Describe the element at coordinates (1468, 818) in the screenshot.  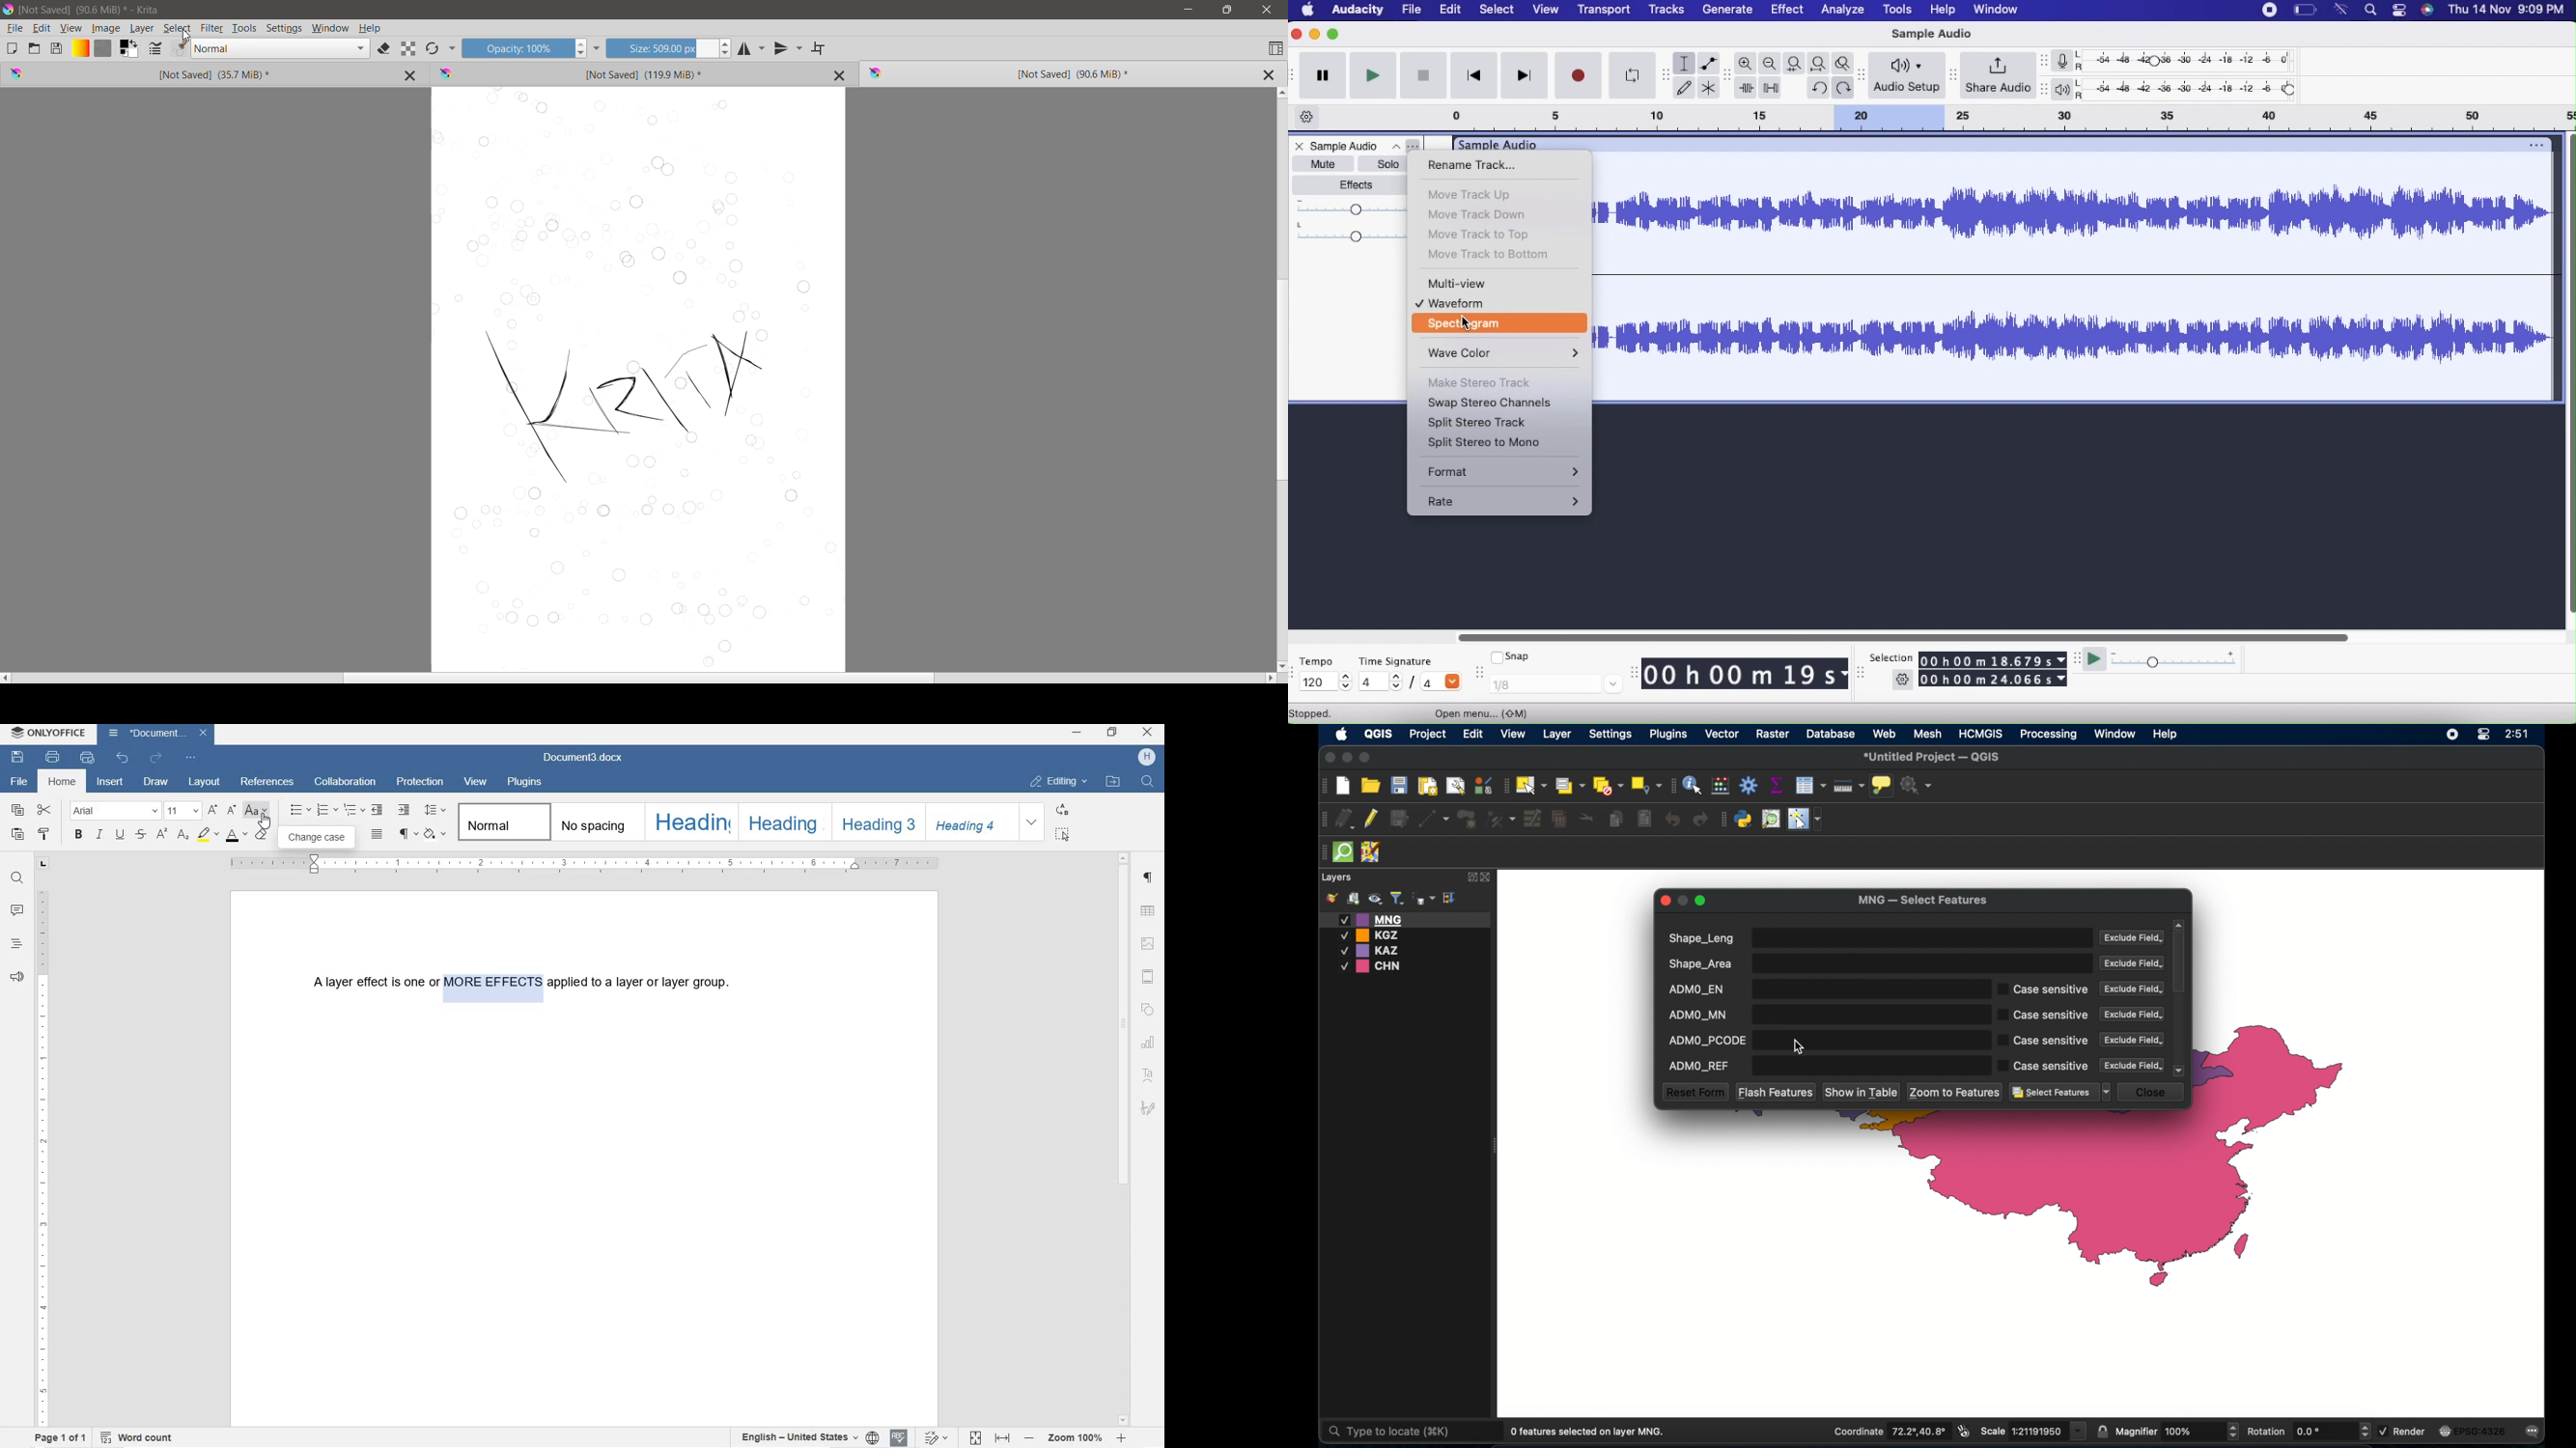
I see `add polygon feature` at that location.